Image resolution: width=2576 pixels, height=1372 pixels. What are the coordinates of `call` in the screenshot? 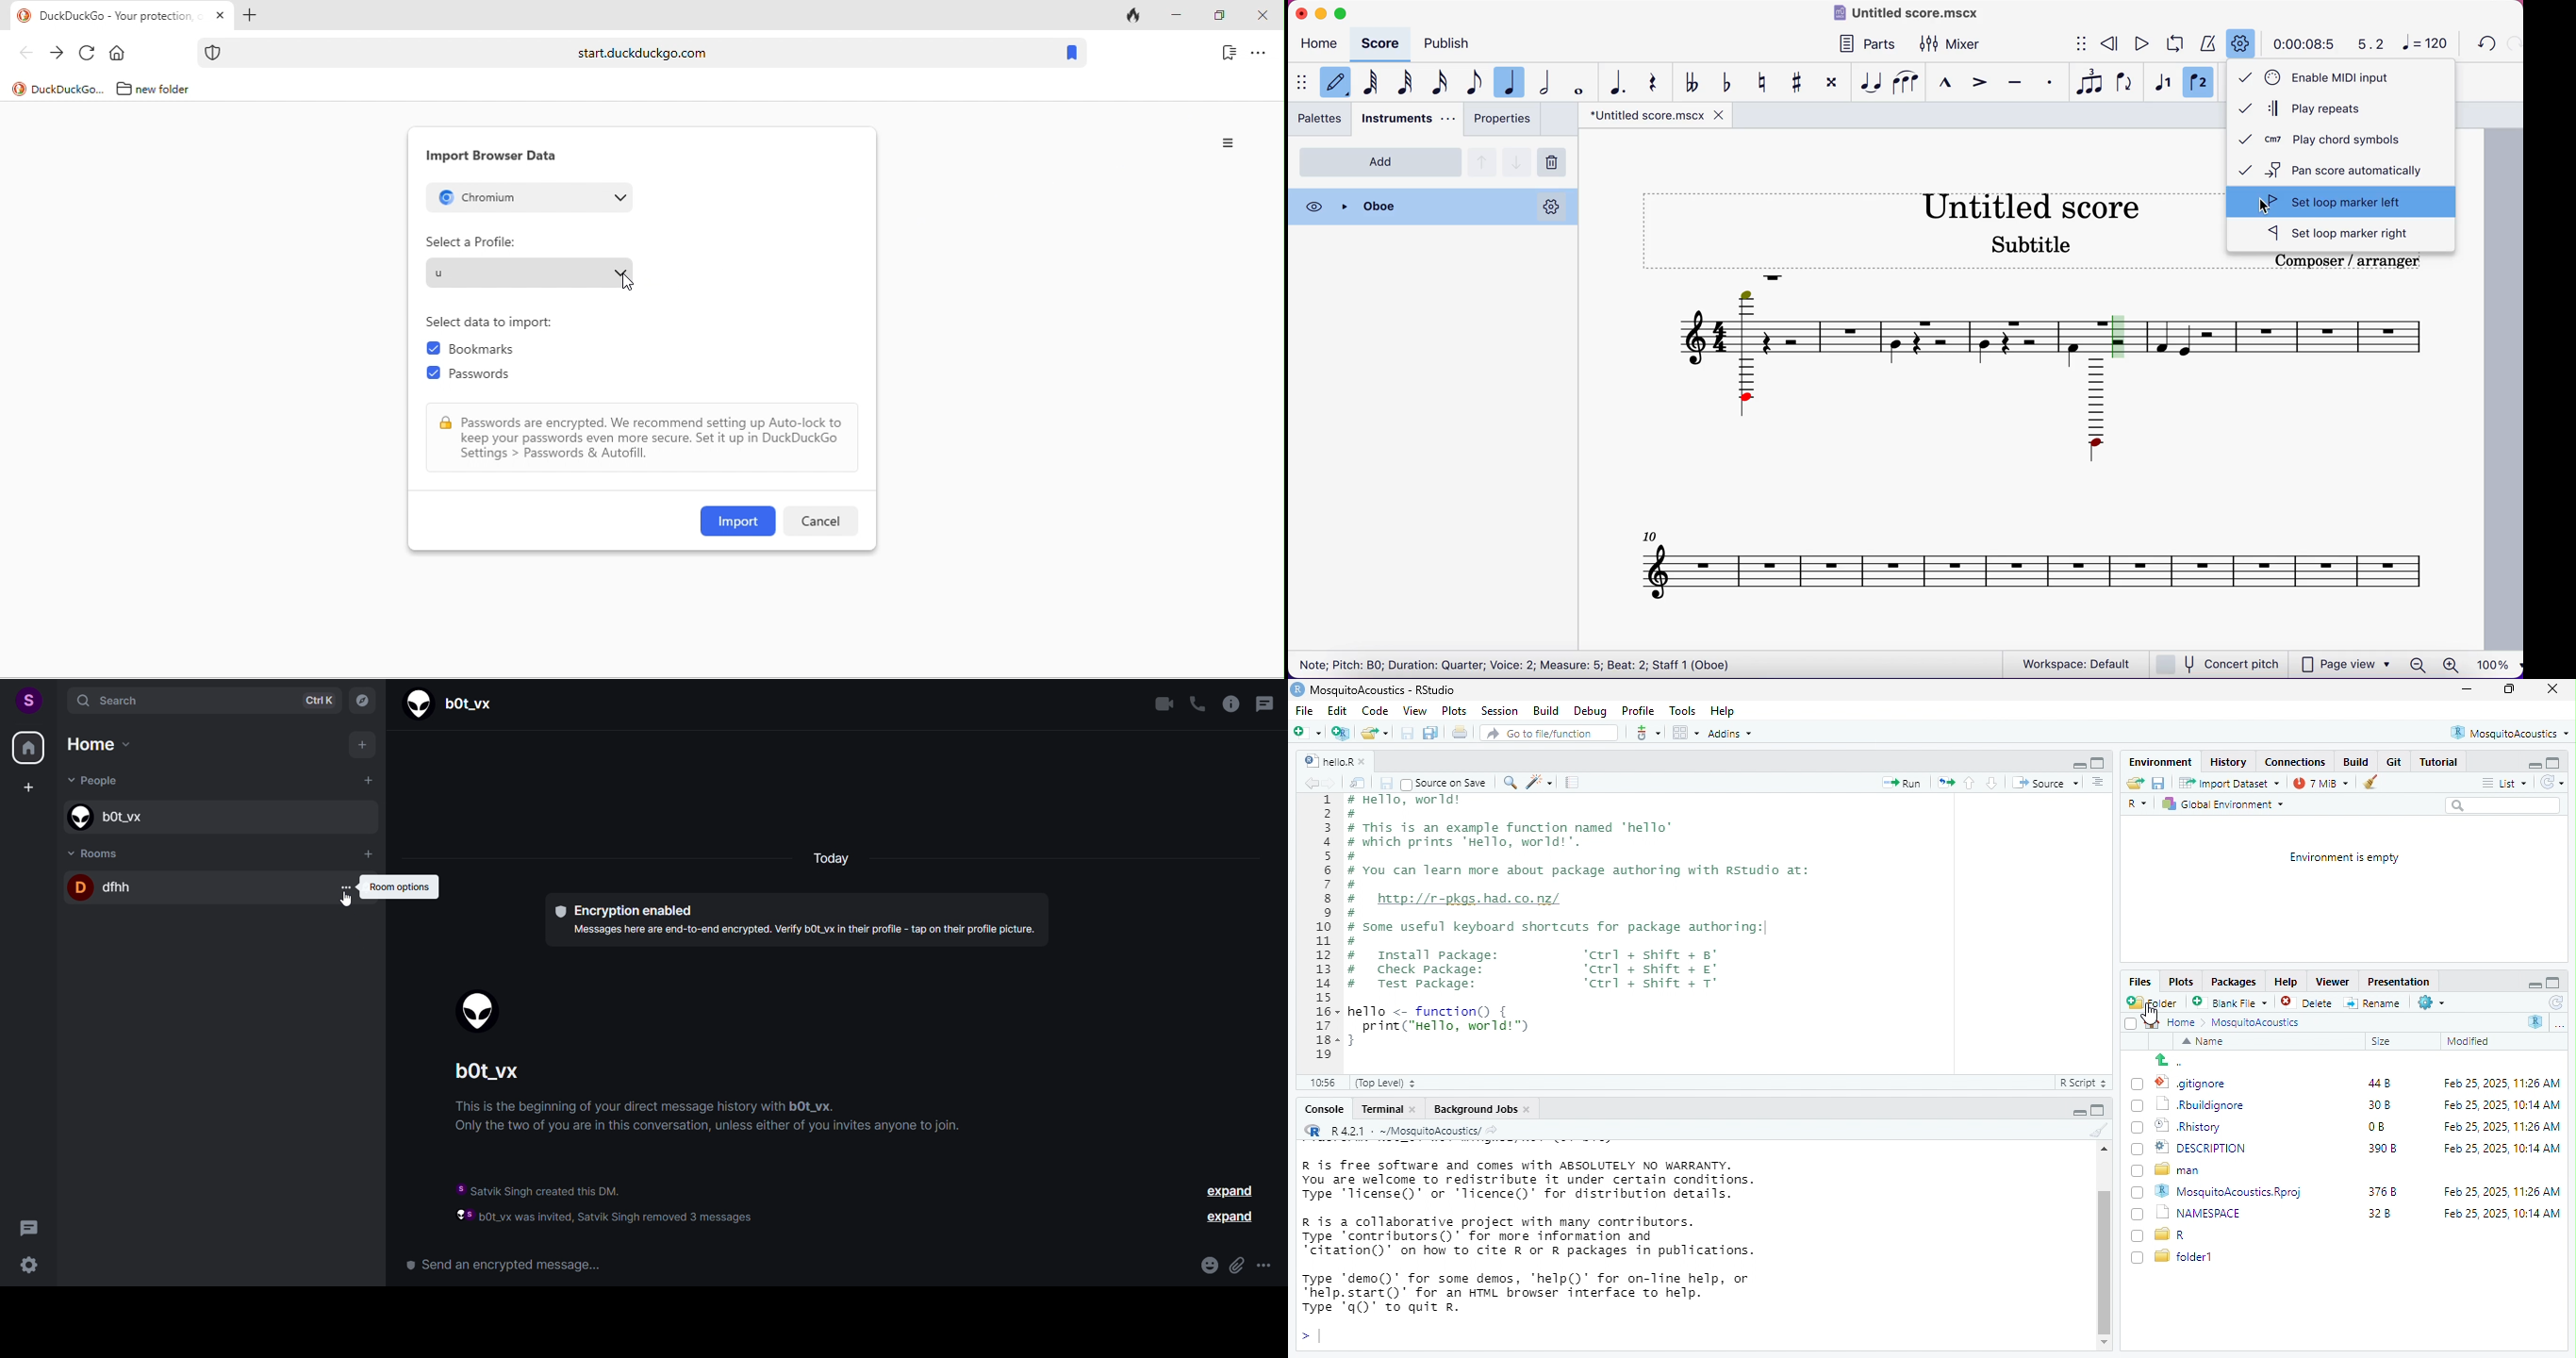 It's located at (1196, 705).